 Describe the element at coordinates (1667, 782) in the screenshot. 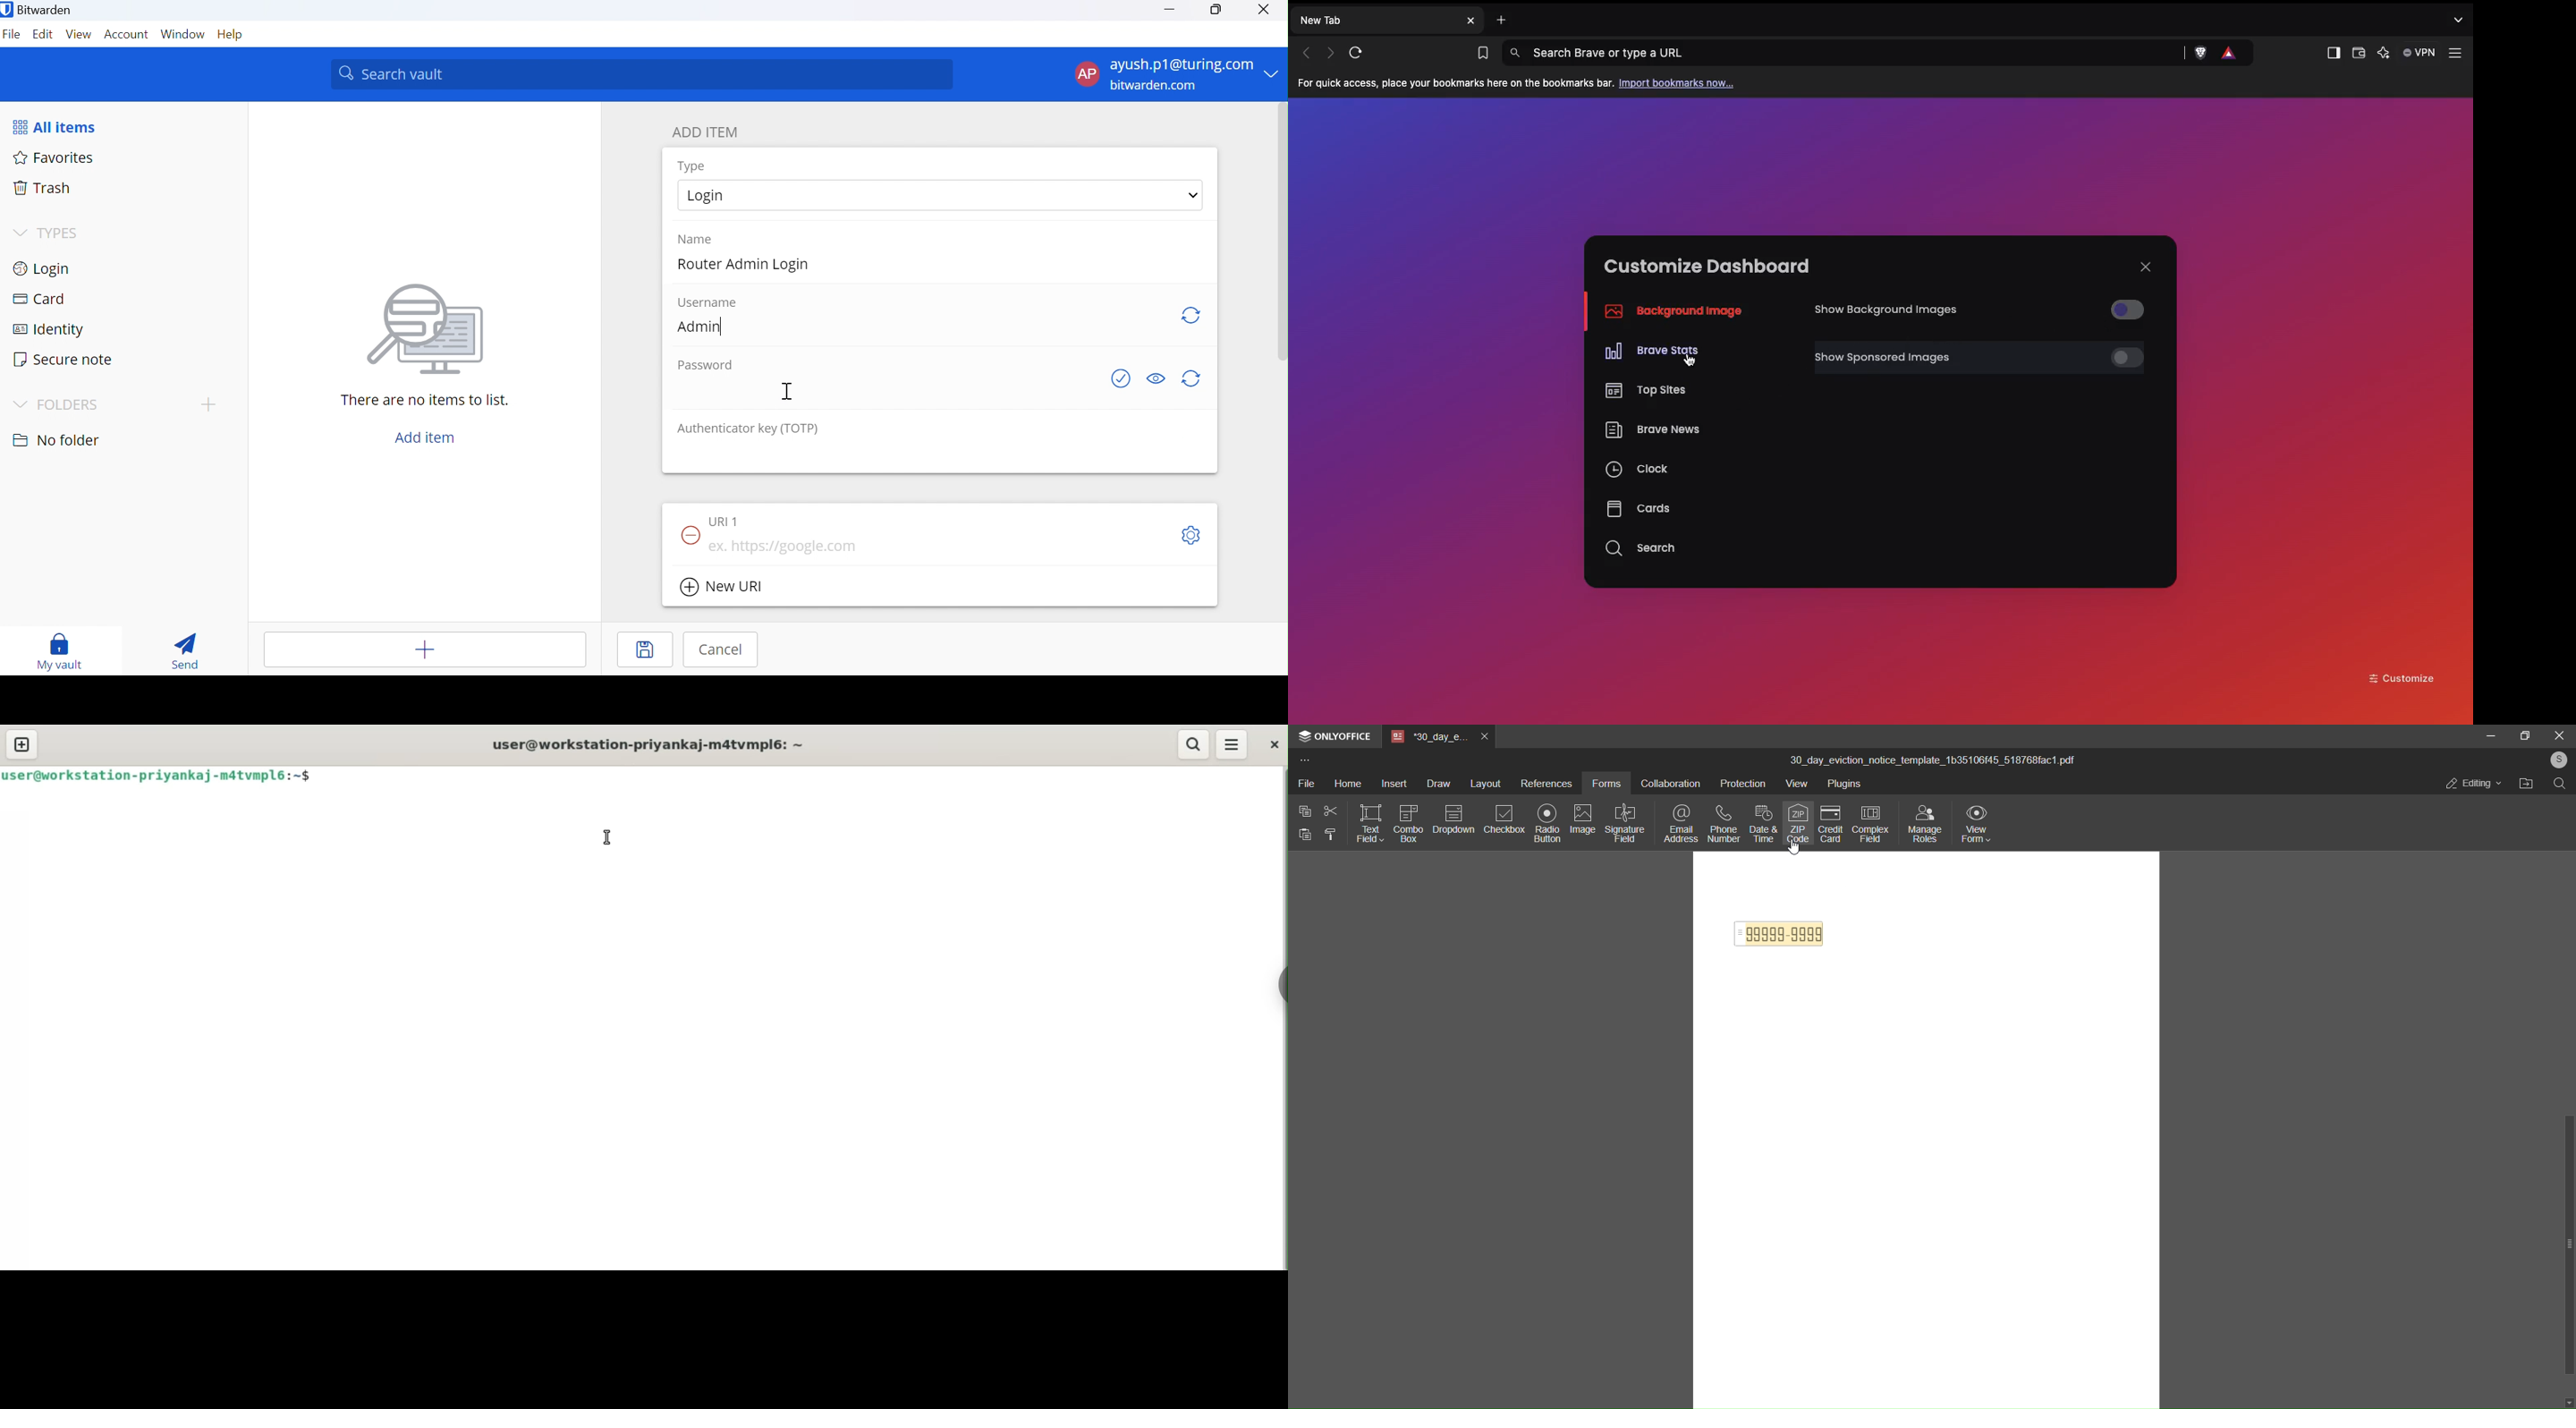

I see `collaboration` at that location.